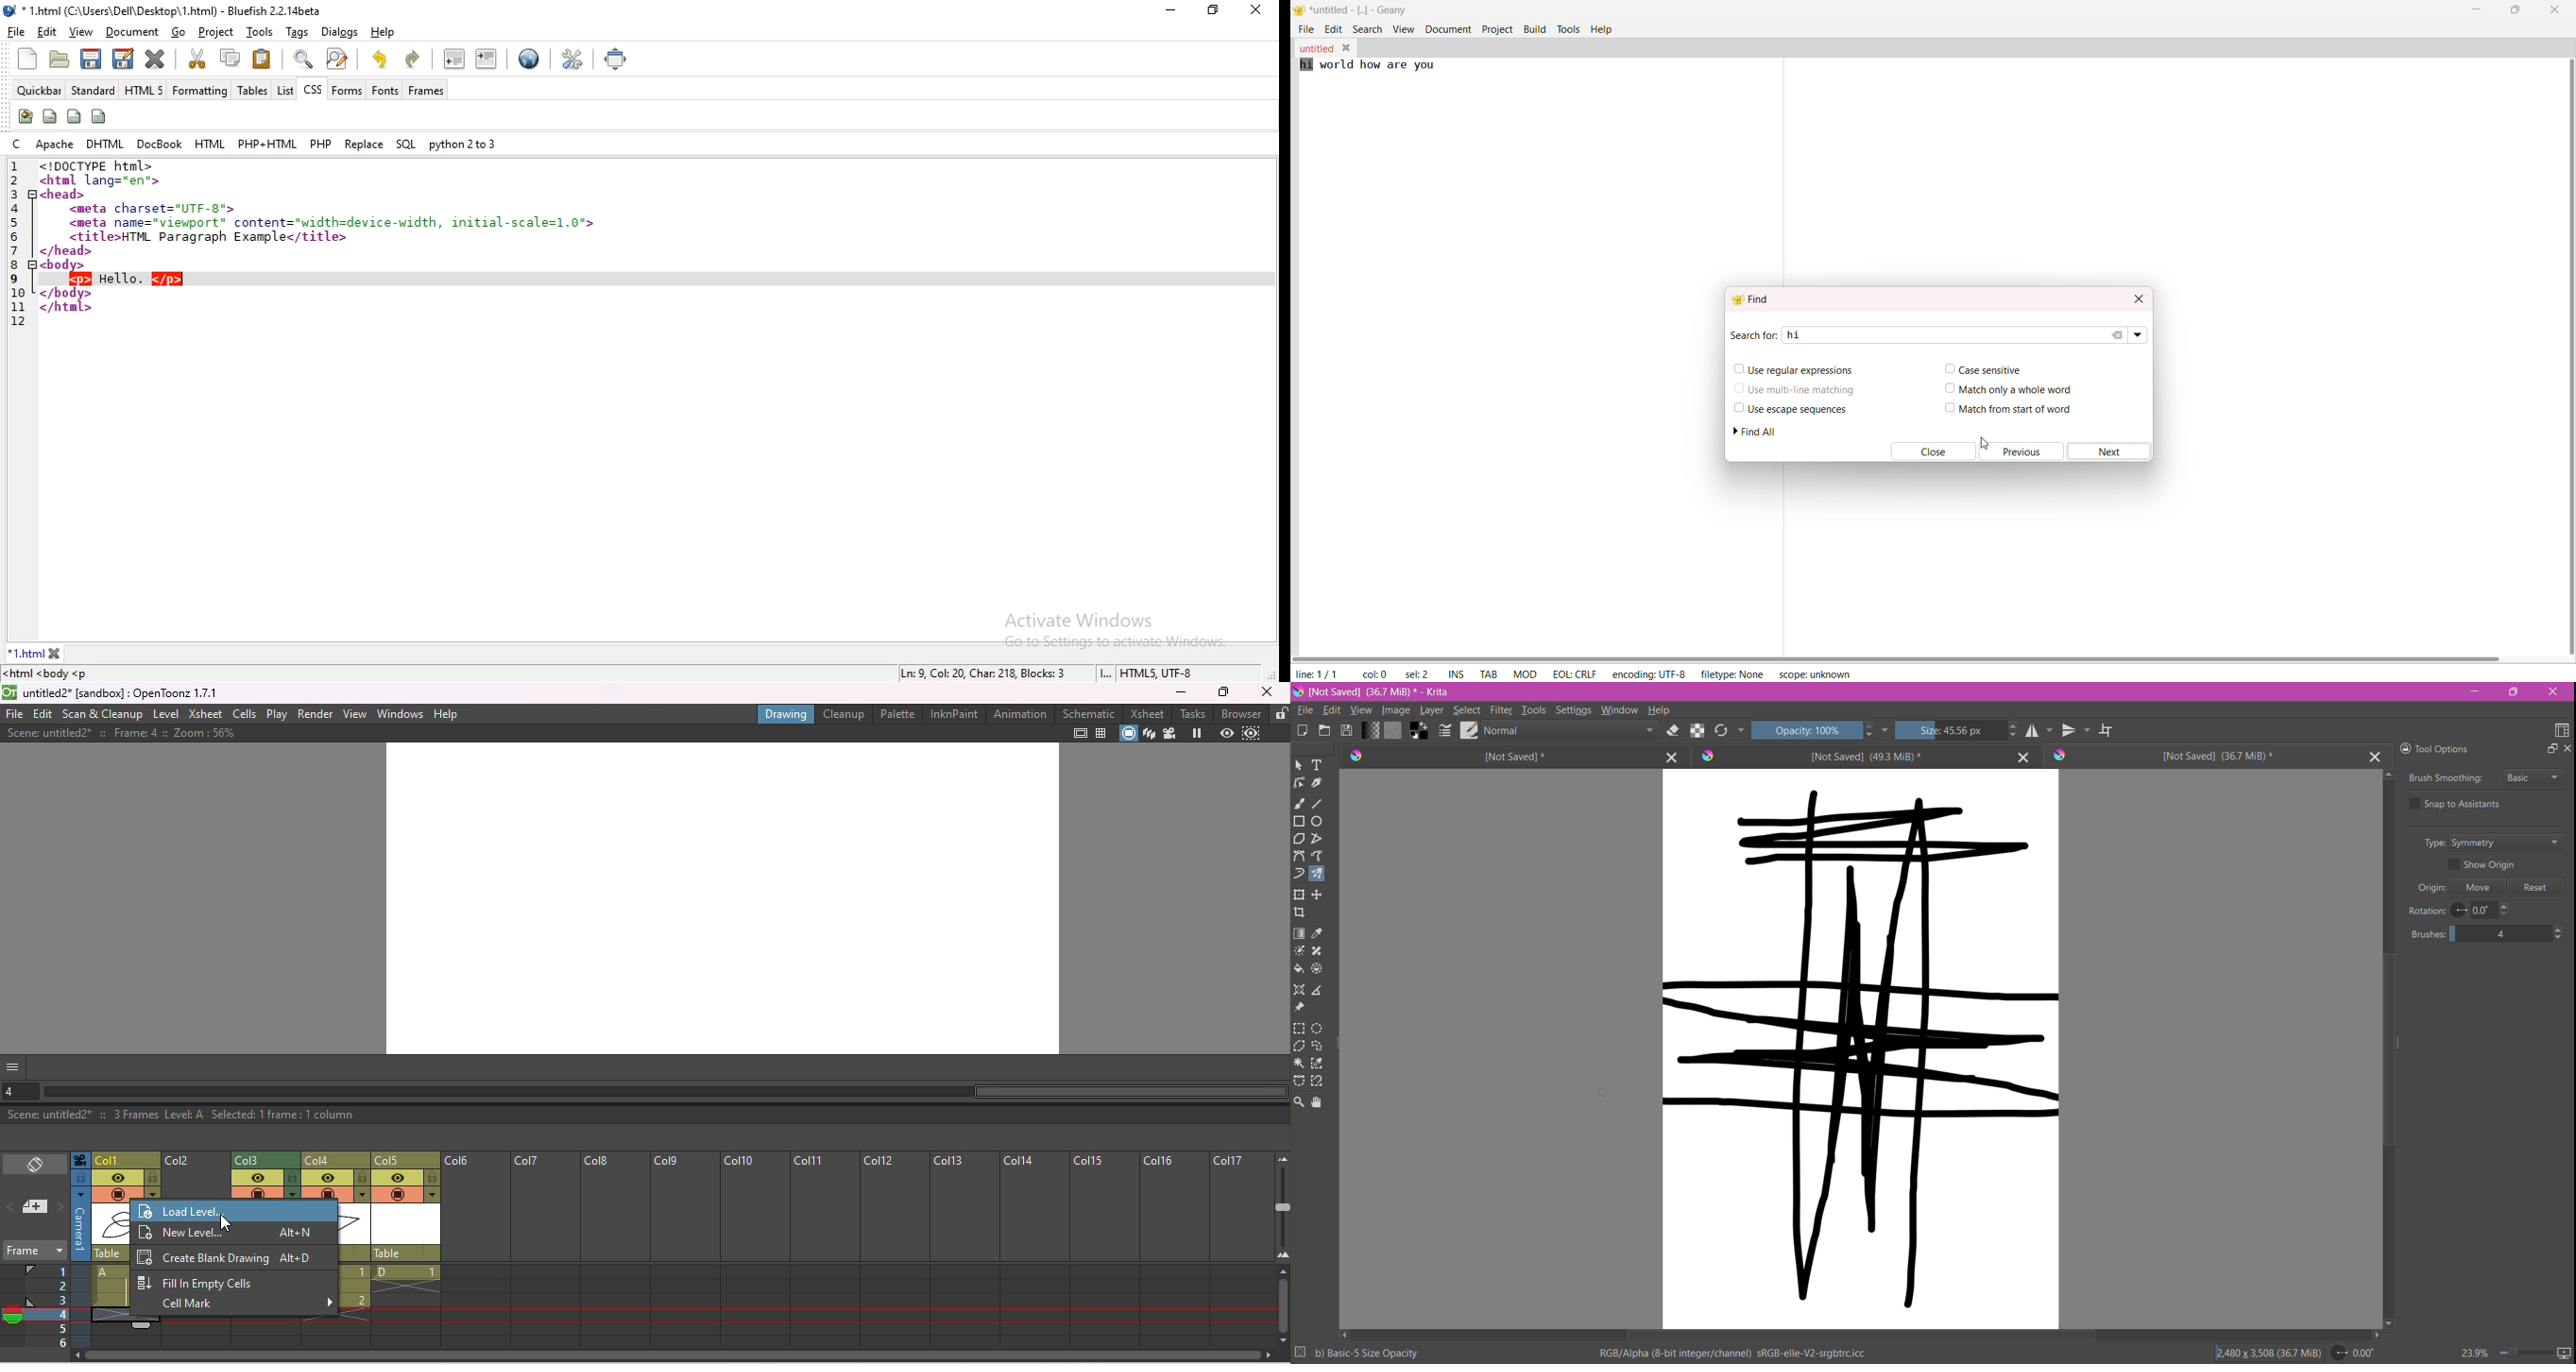 Image resolution: width=2576 pixels, height=1372 pixels. I want to click on scene, so click(407, 1224).